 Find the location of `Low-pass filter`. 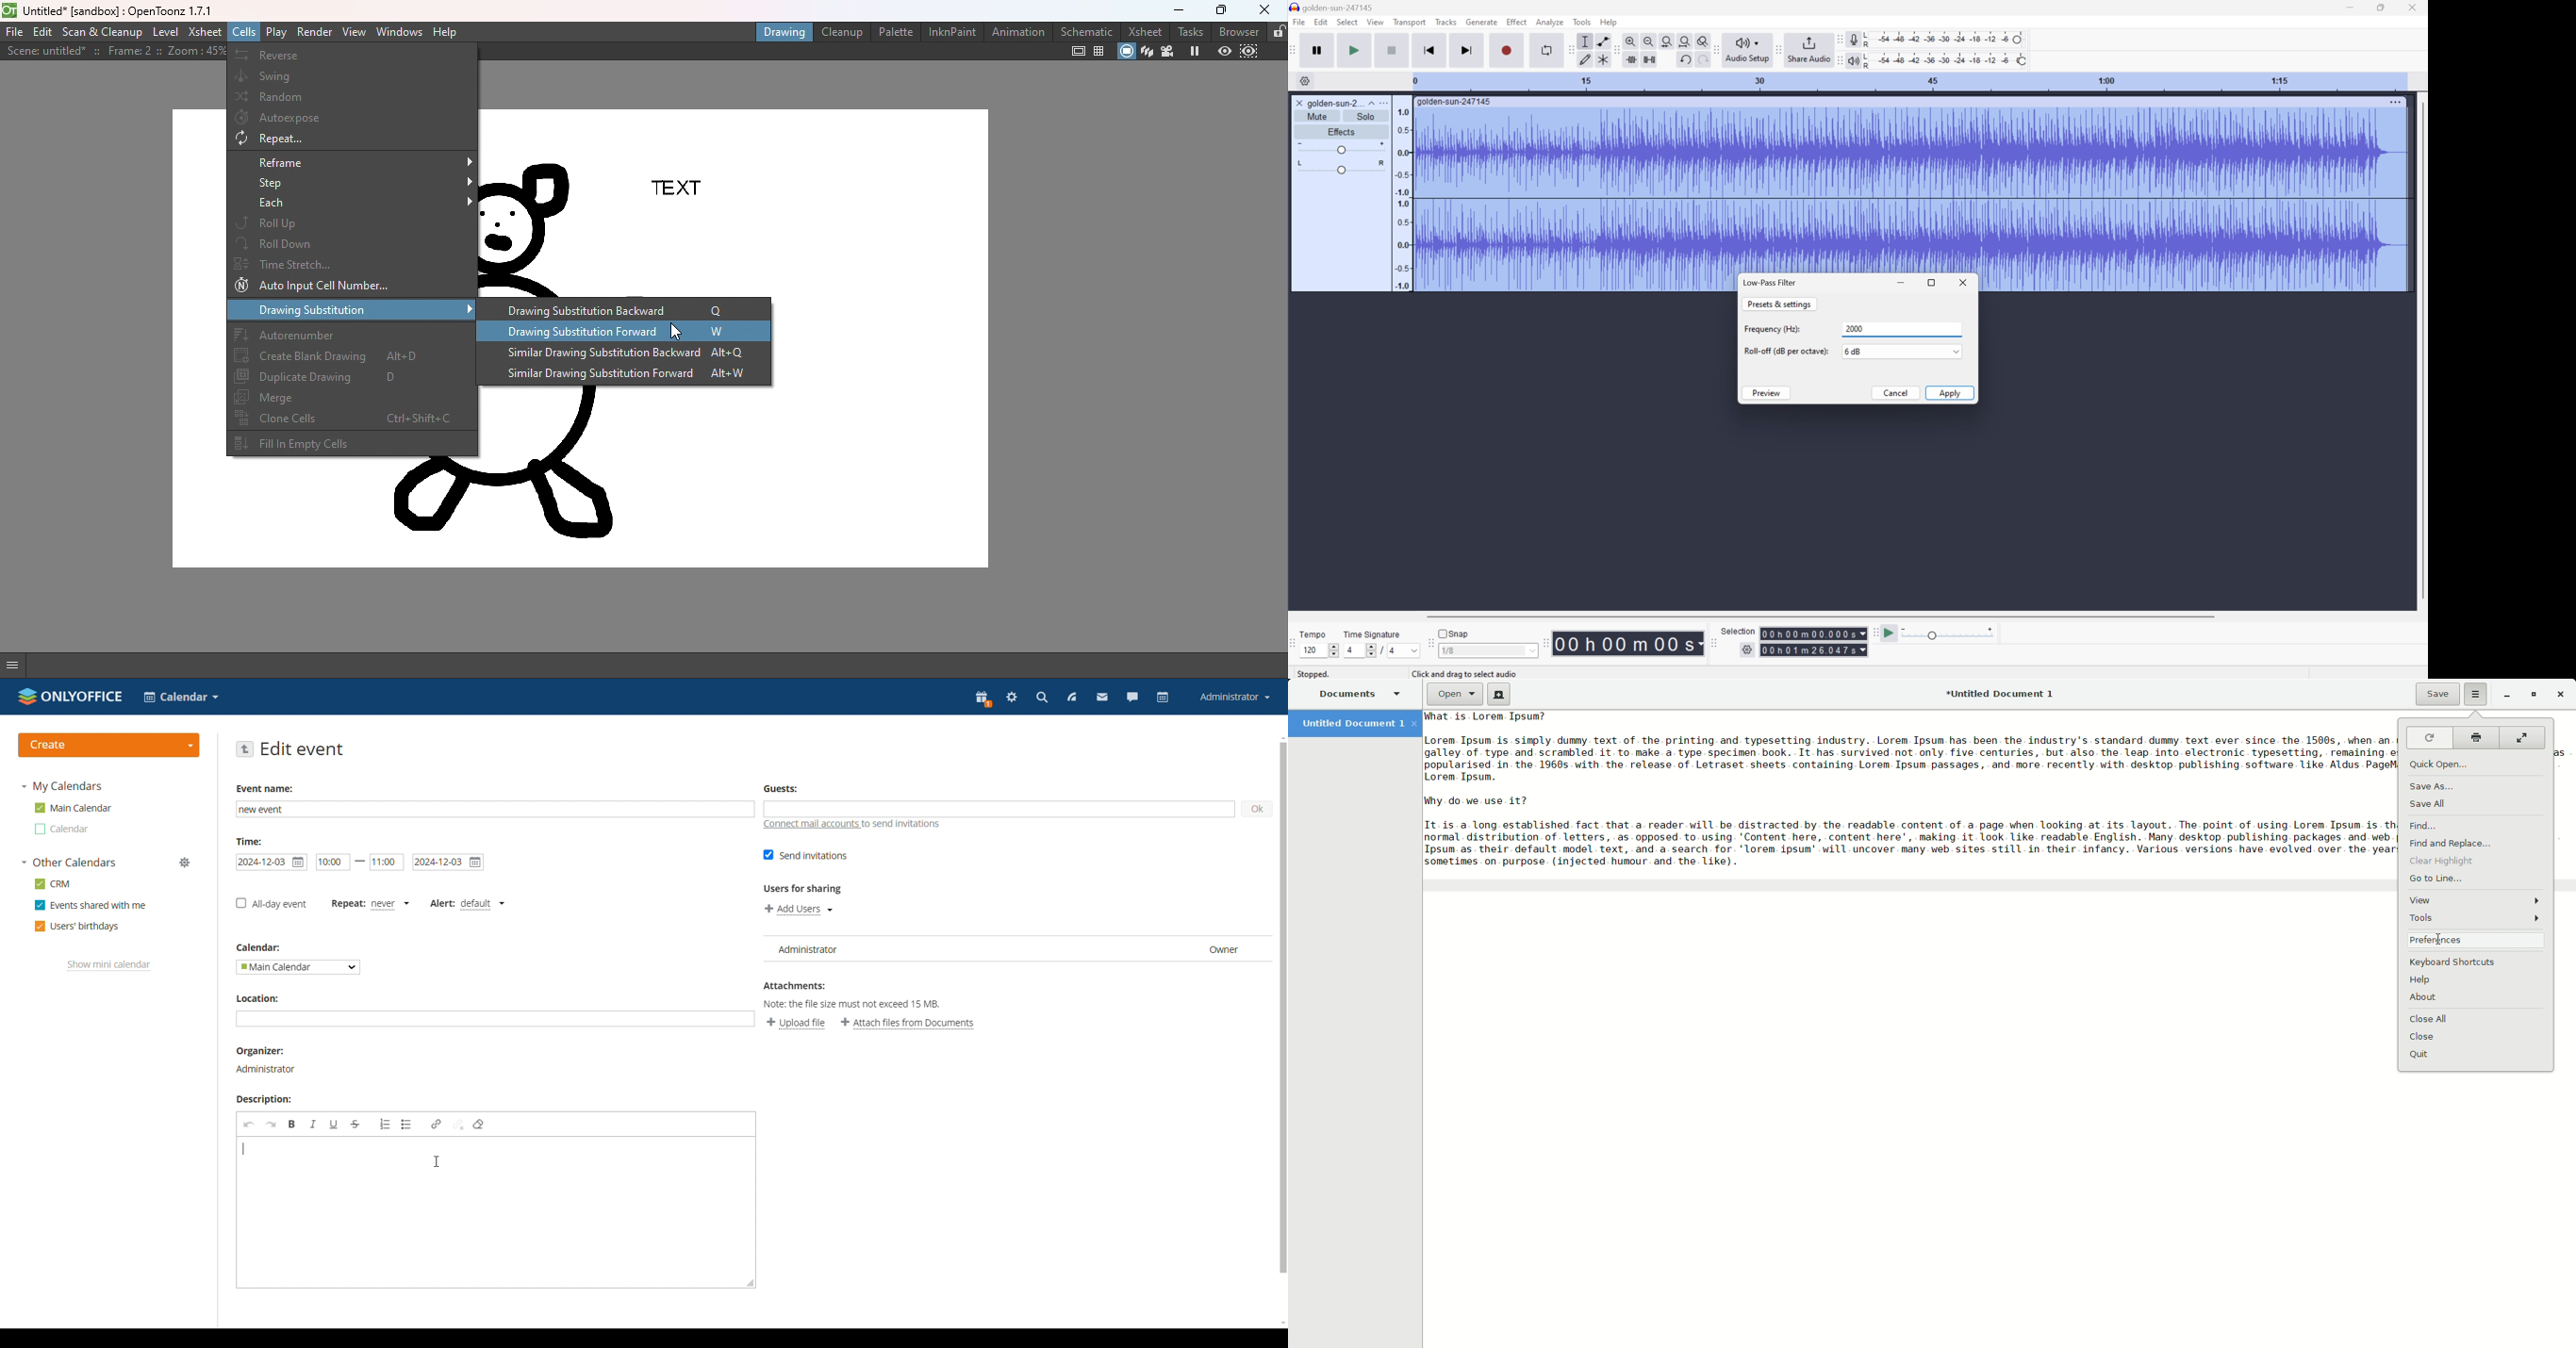

Low-pass filter is located at coordinates (1770, 282).